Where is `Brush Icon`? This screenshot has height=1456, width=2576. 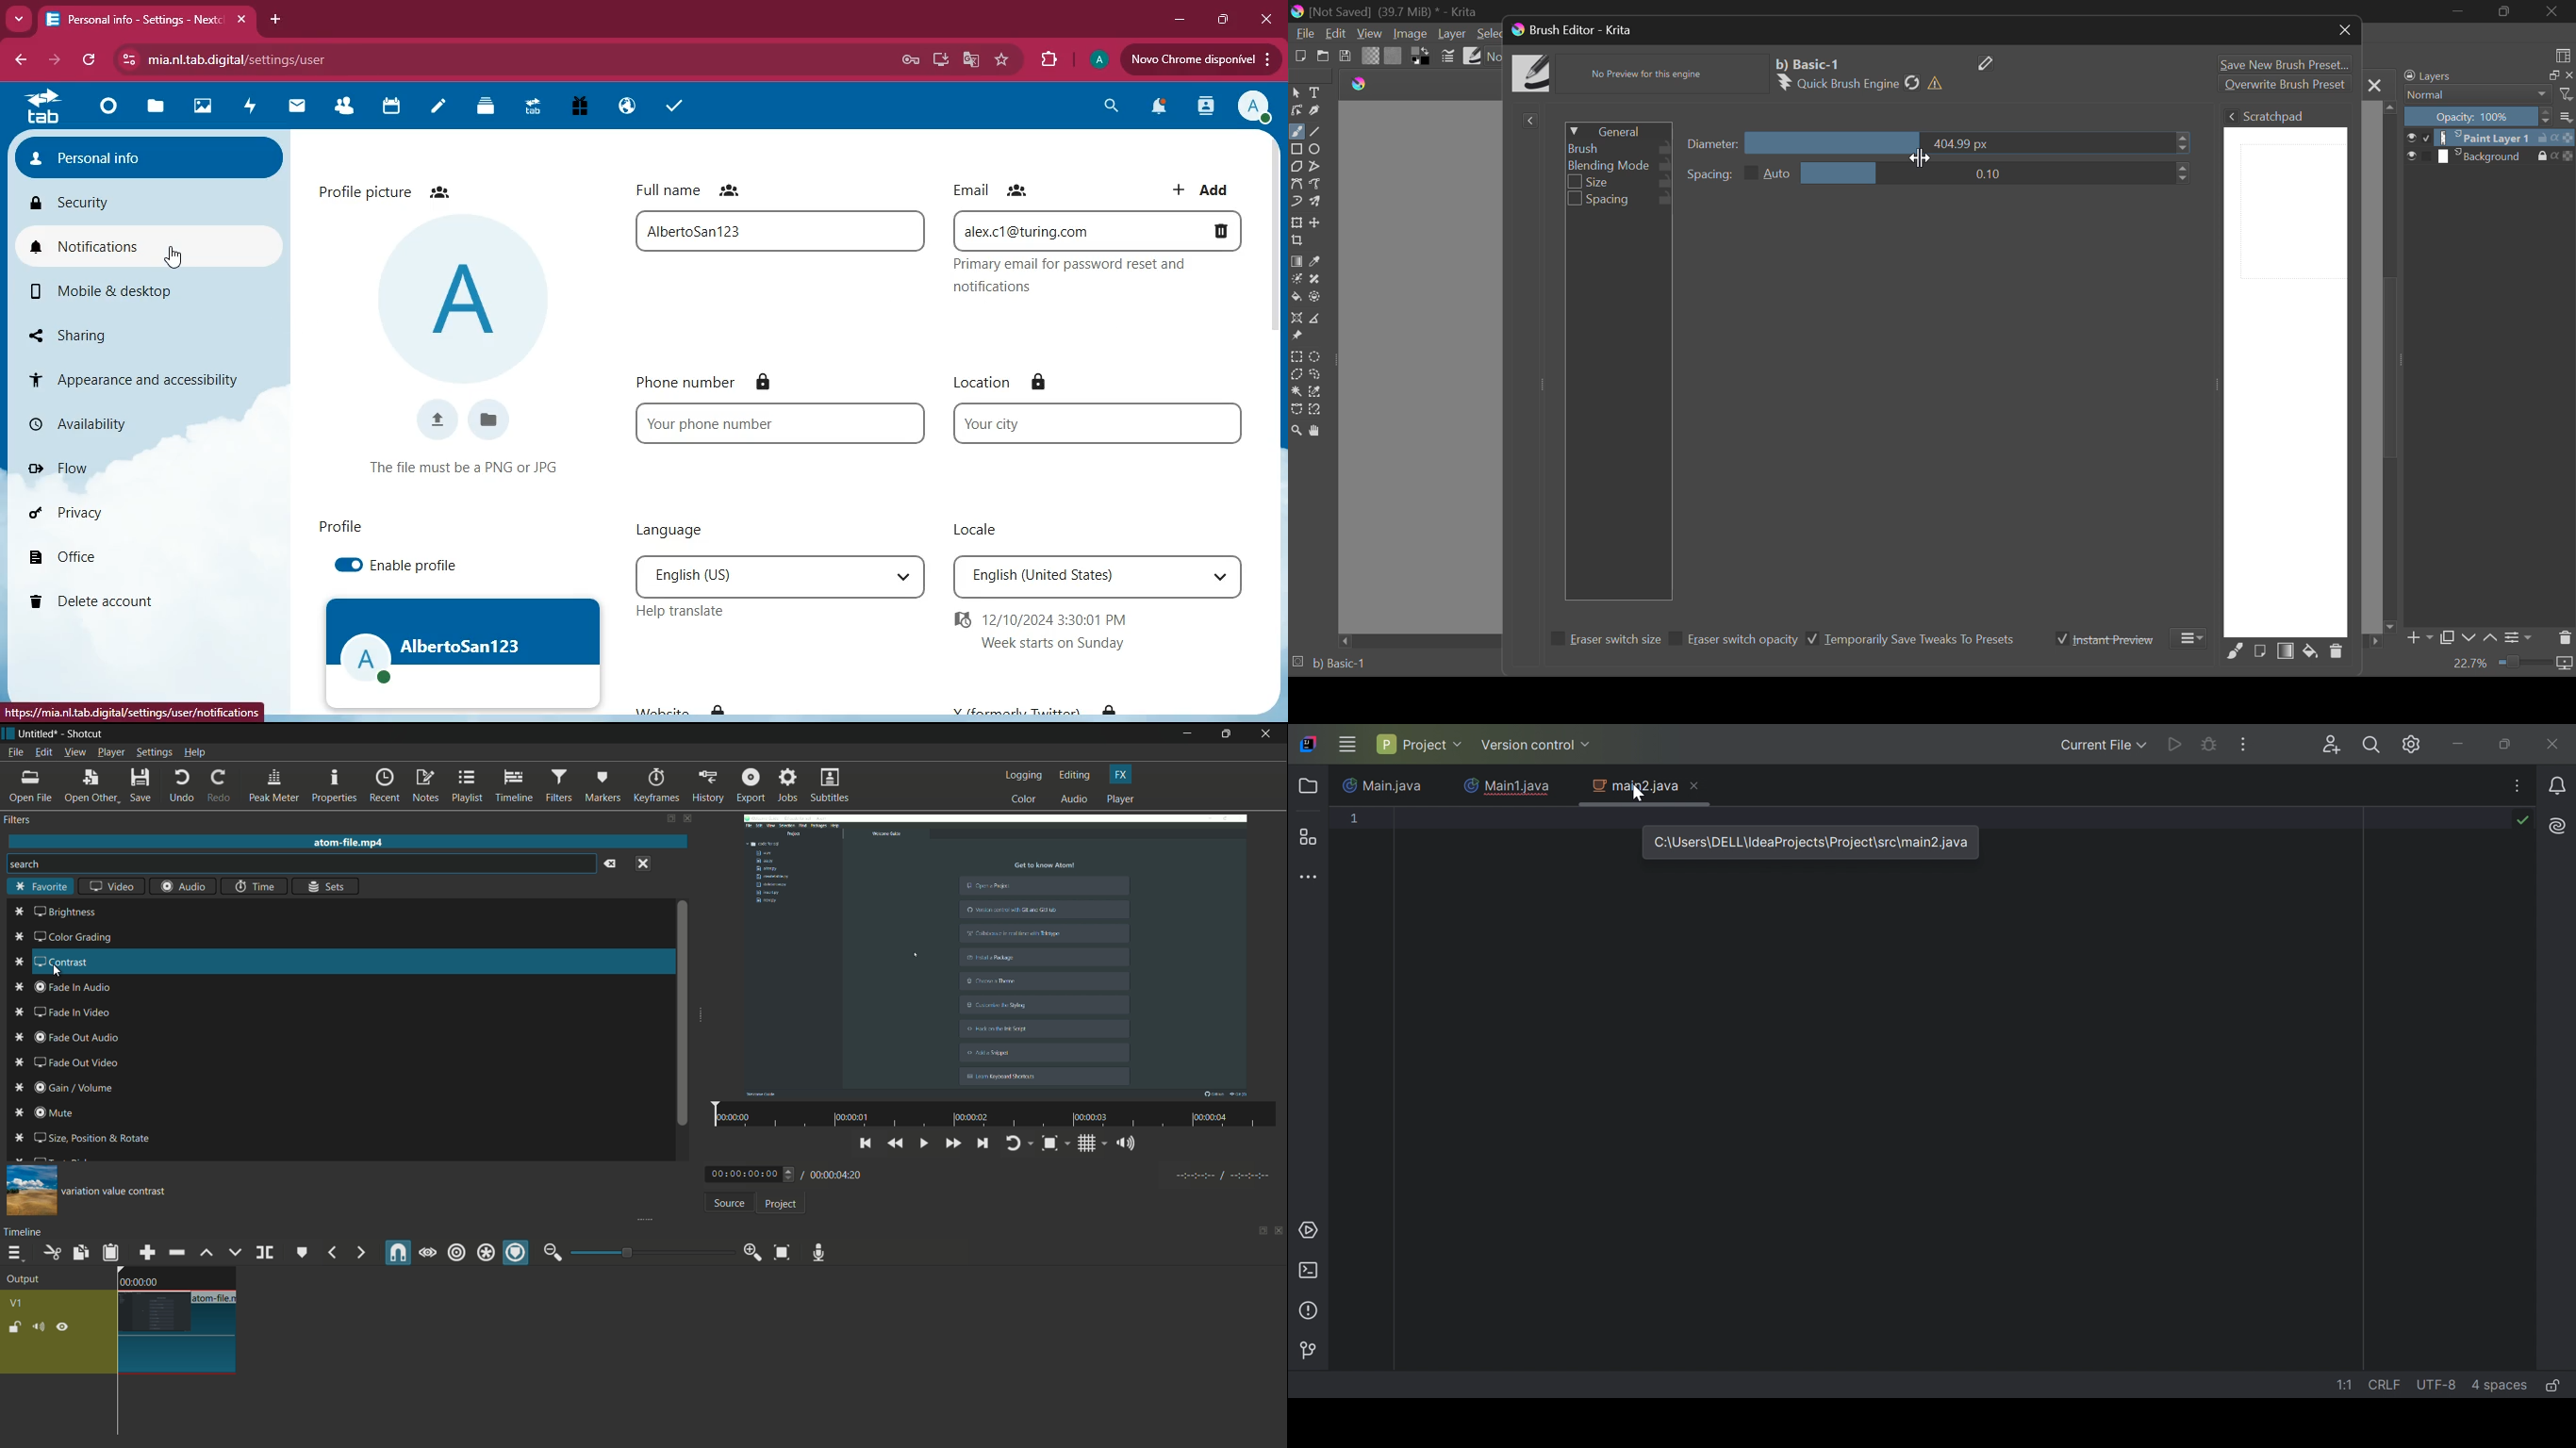 Brush Icon is located at coordinates (1533, 74).